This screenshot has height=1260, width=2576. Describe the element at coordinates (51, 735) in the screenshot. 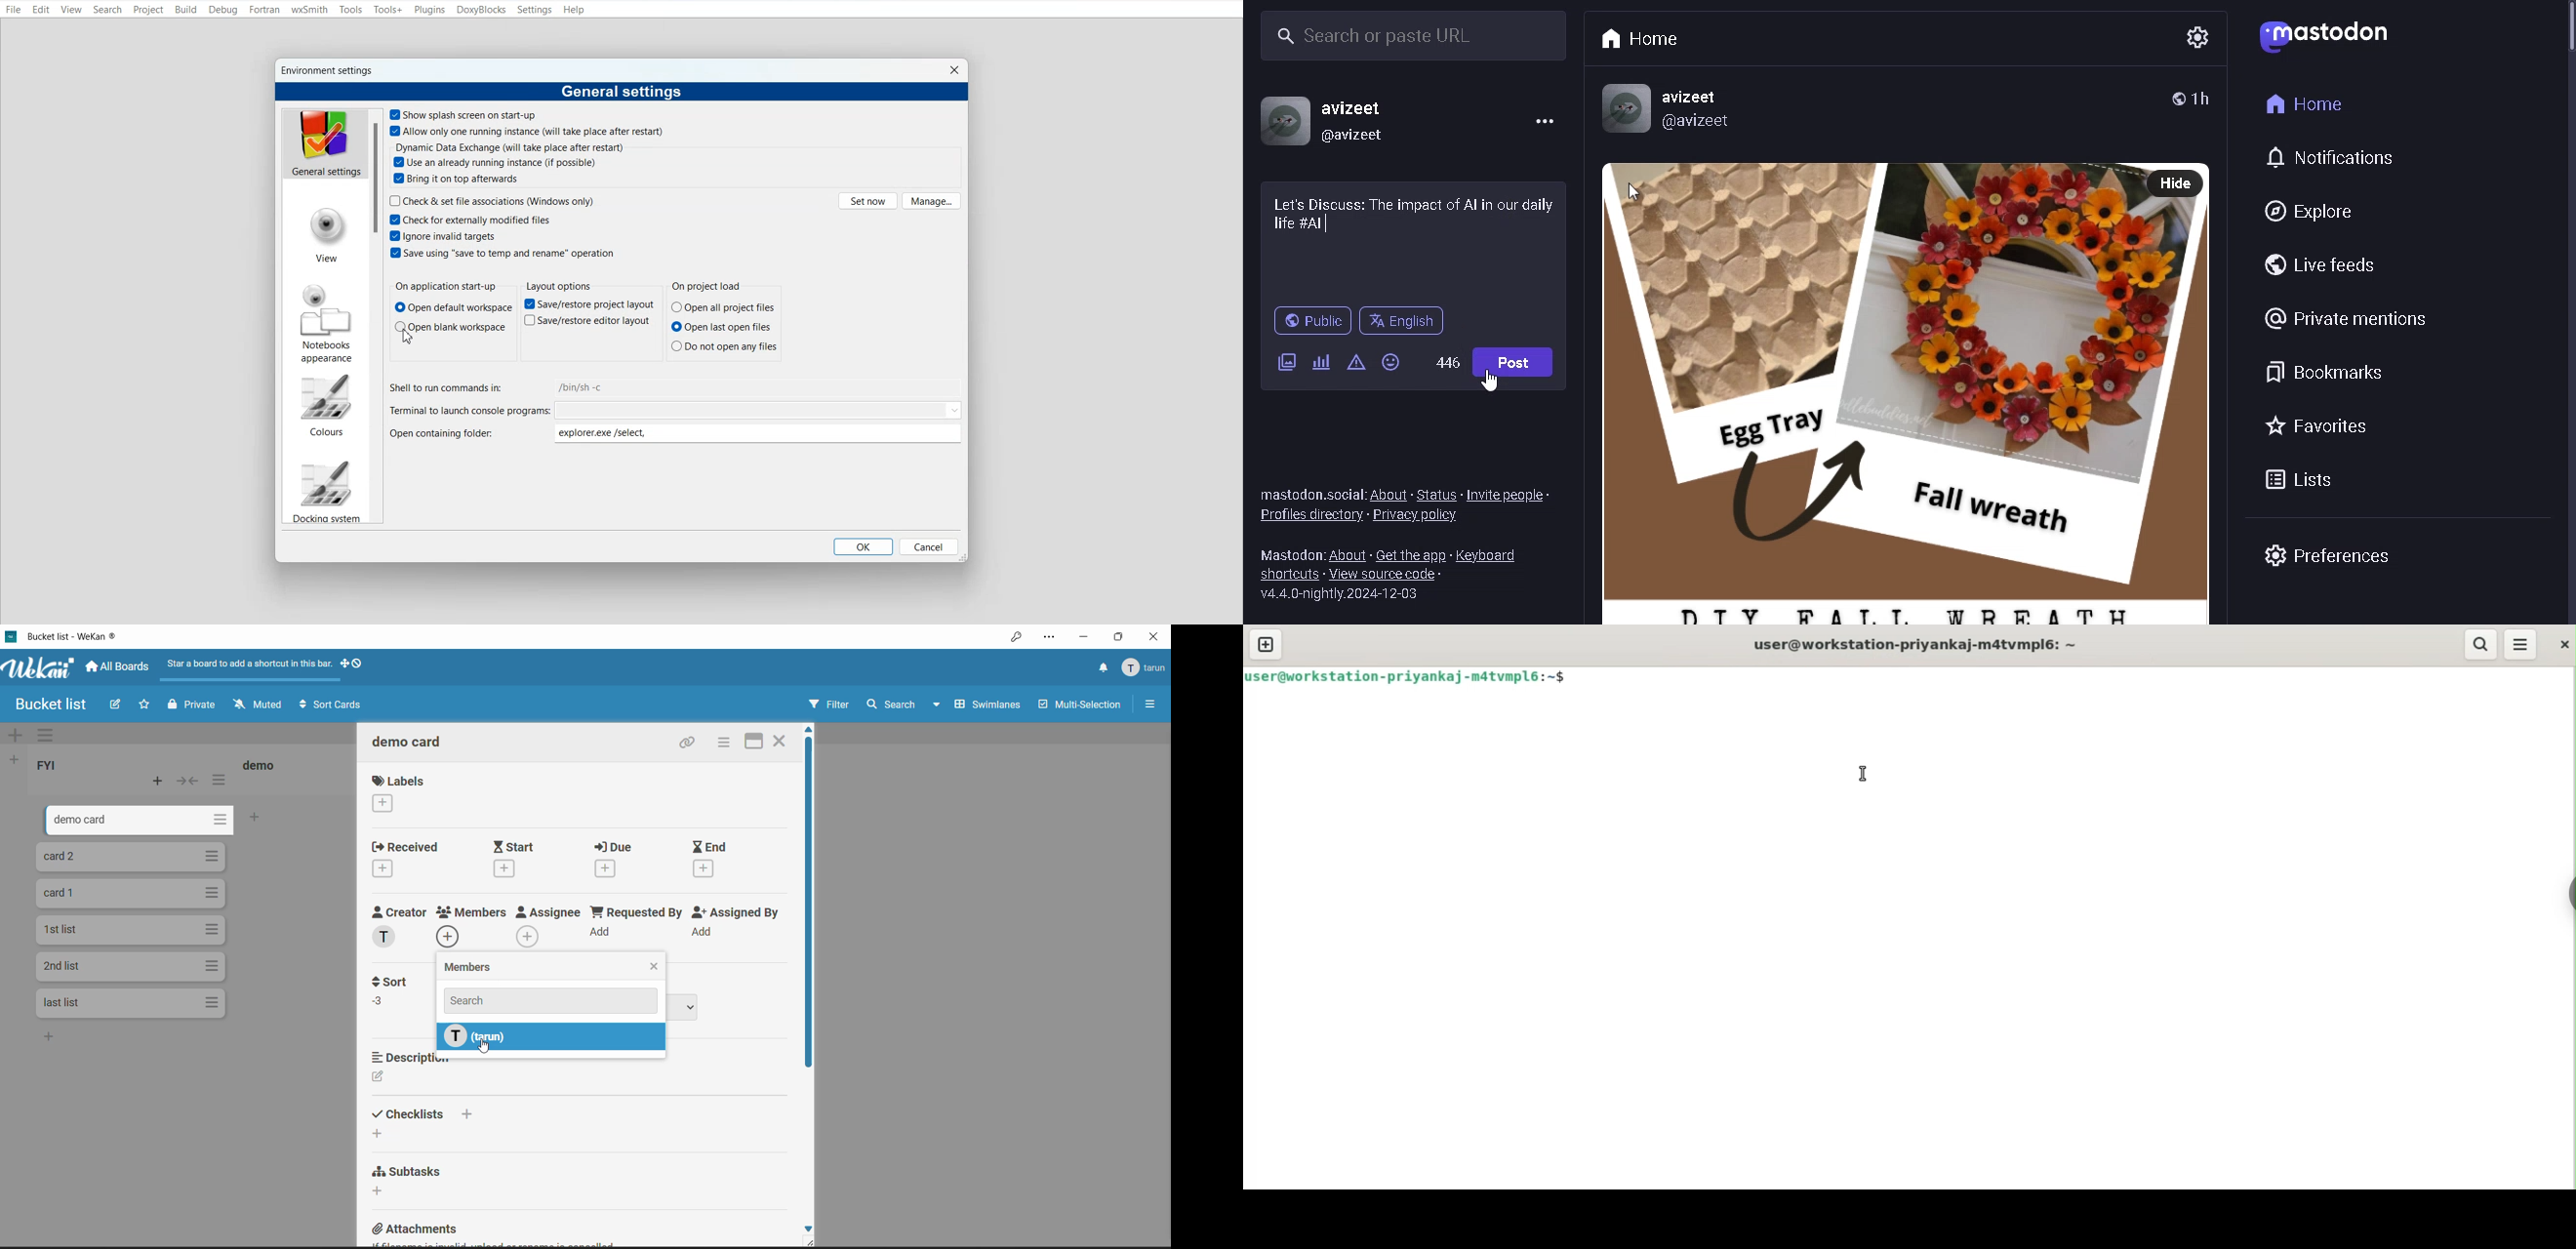

I see `swimlane actions` at that location.